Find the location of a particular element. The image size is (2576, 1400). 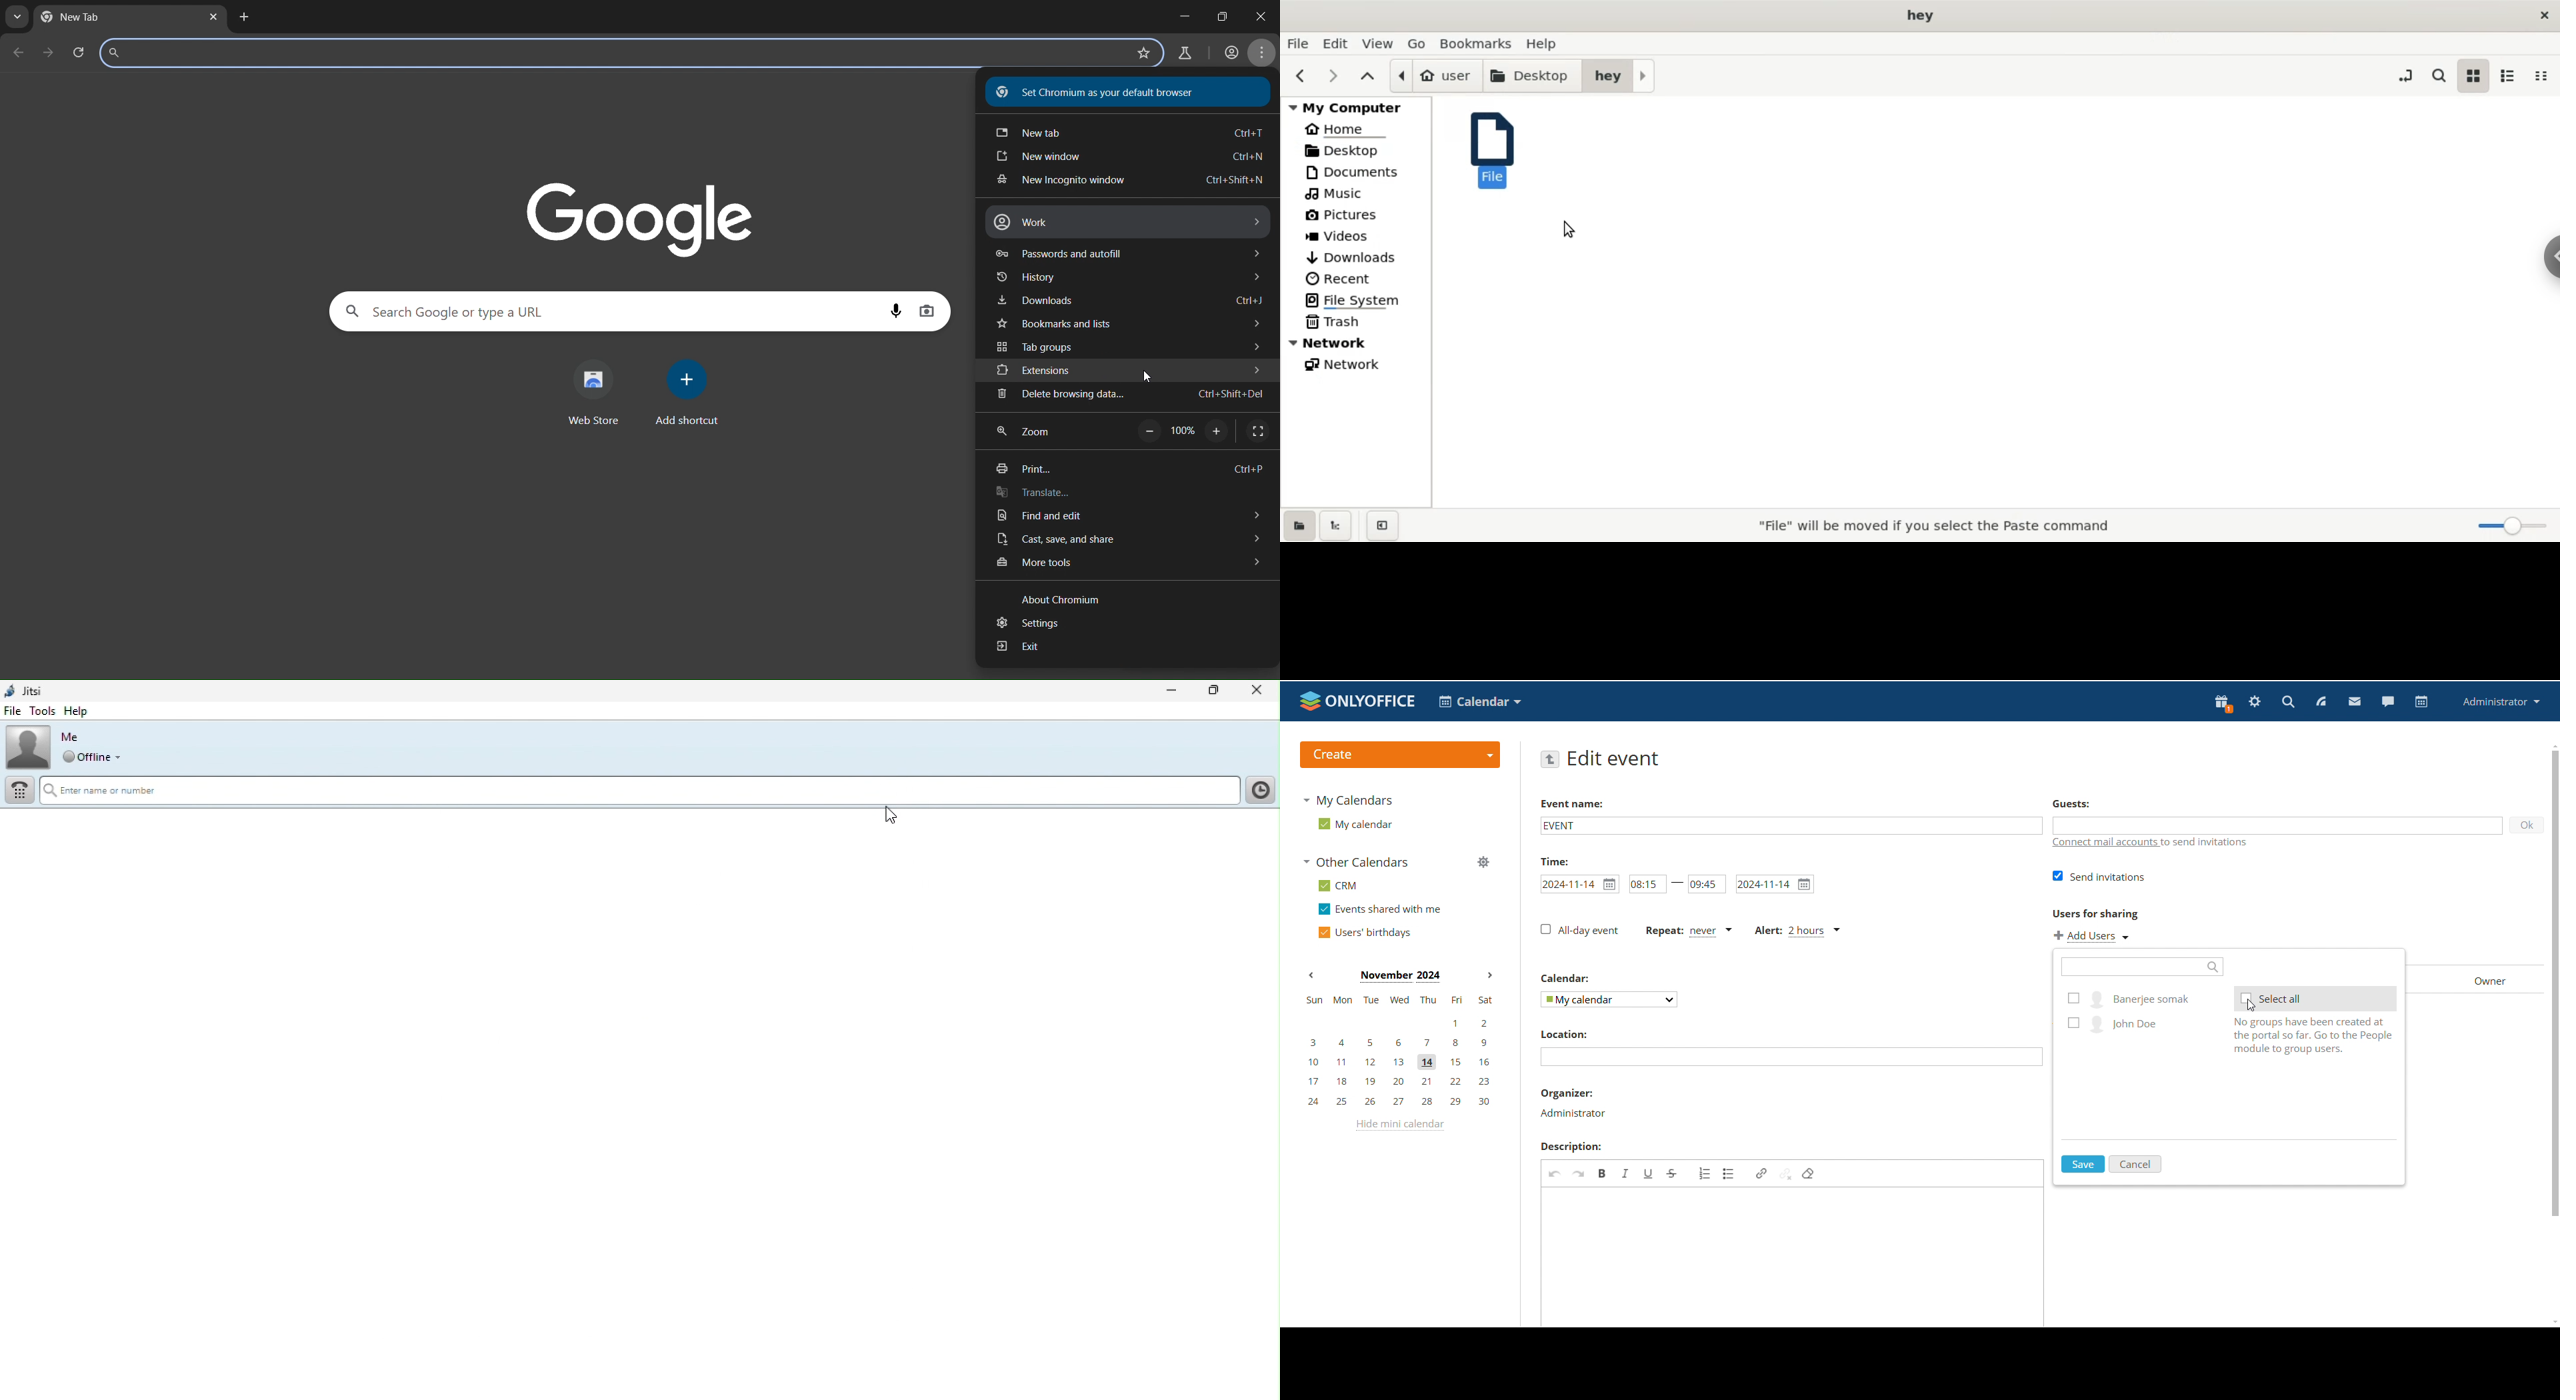

exit is located at coordinates (1023, 647).